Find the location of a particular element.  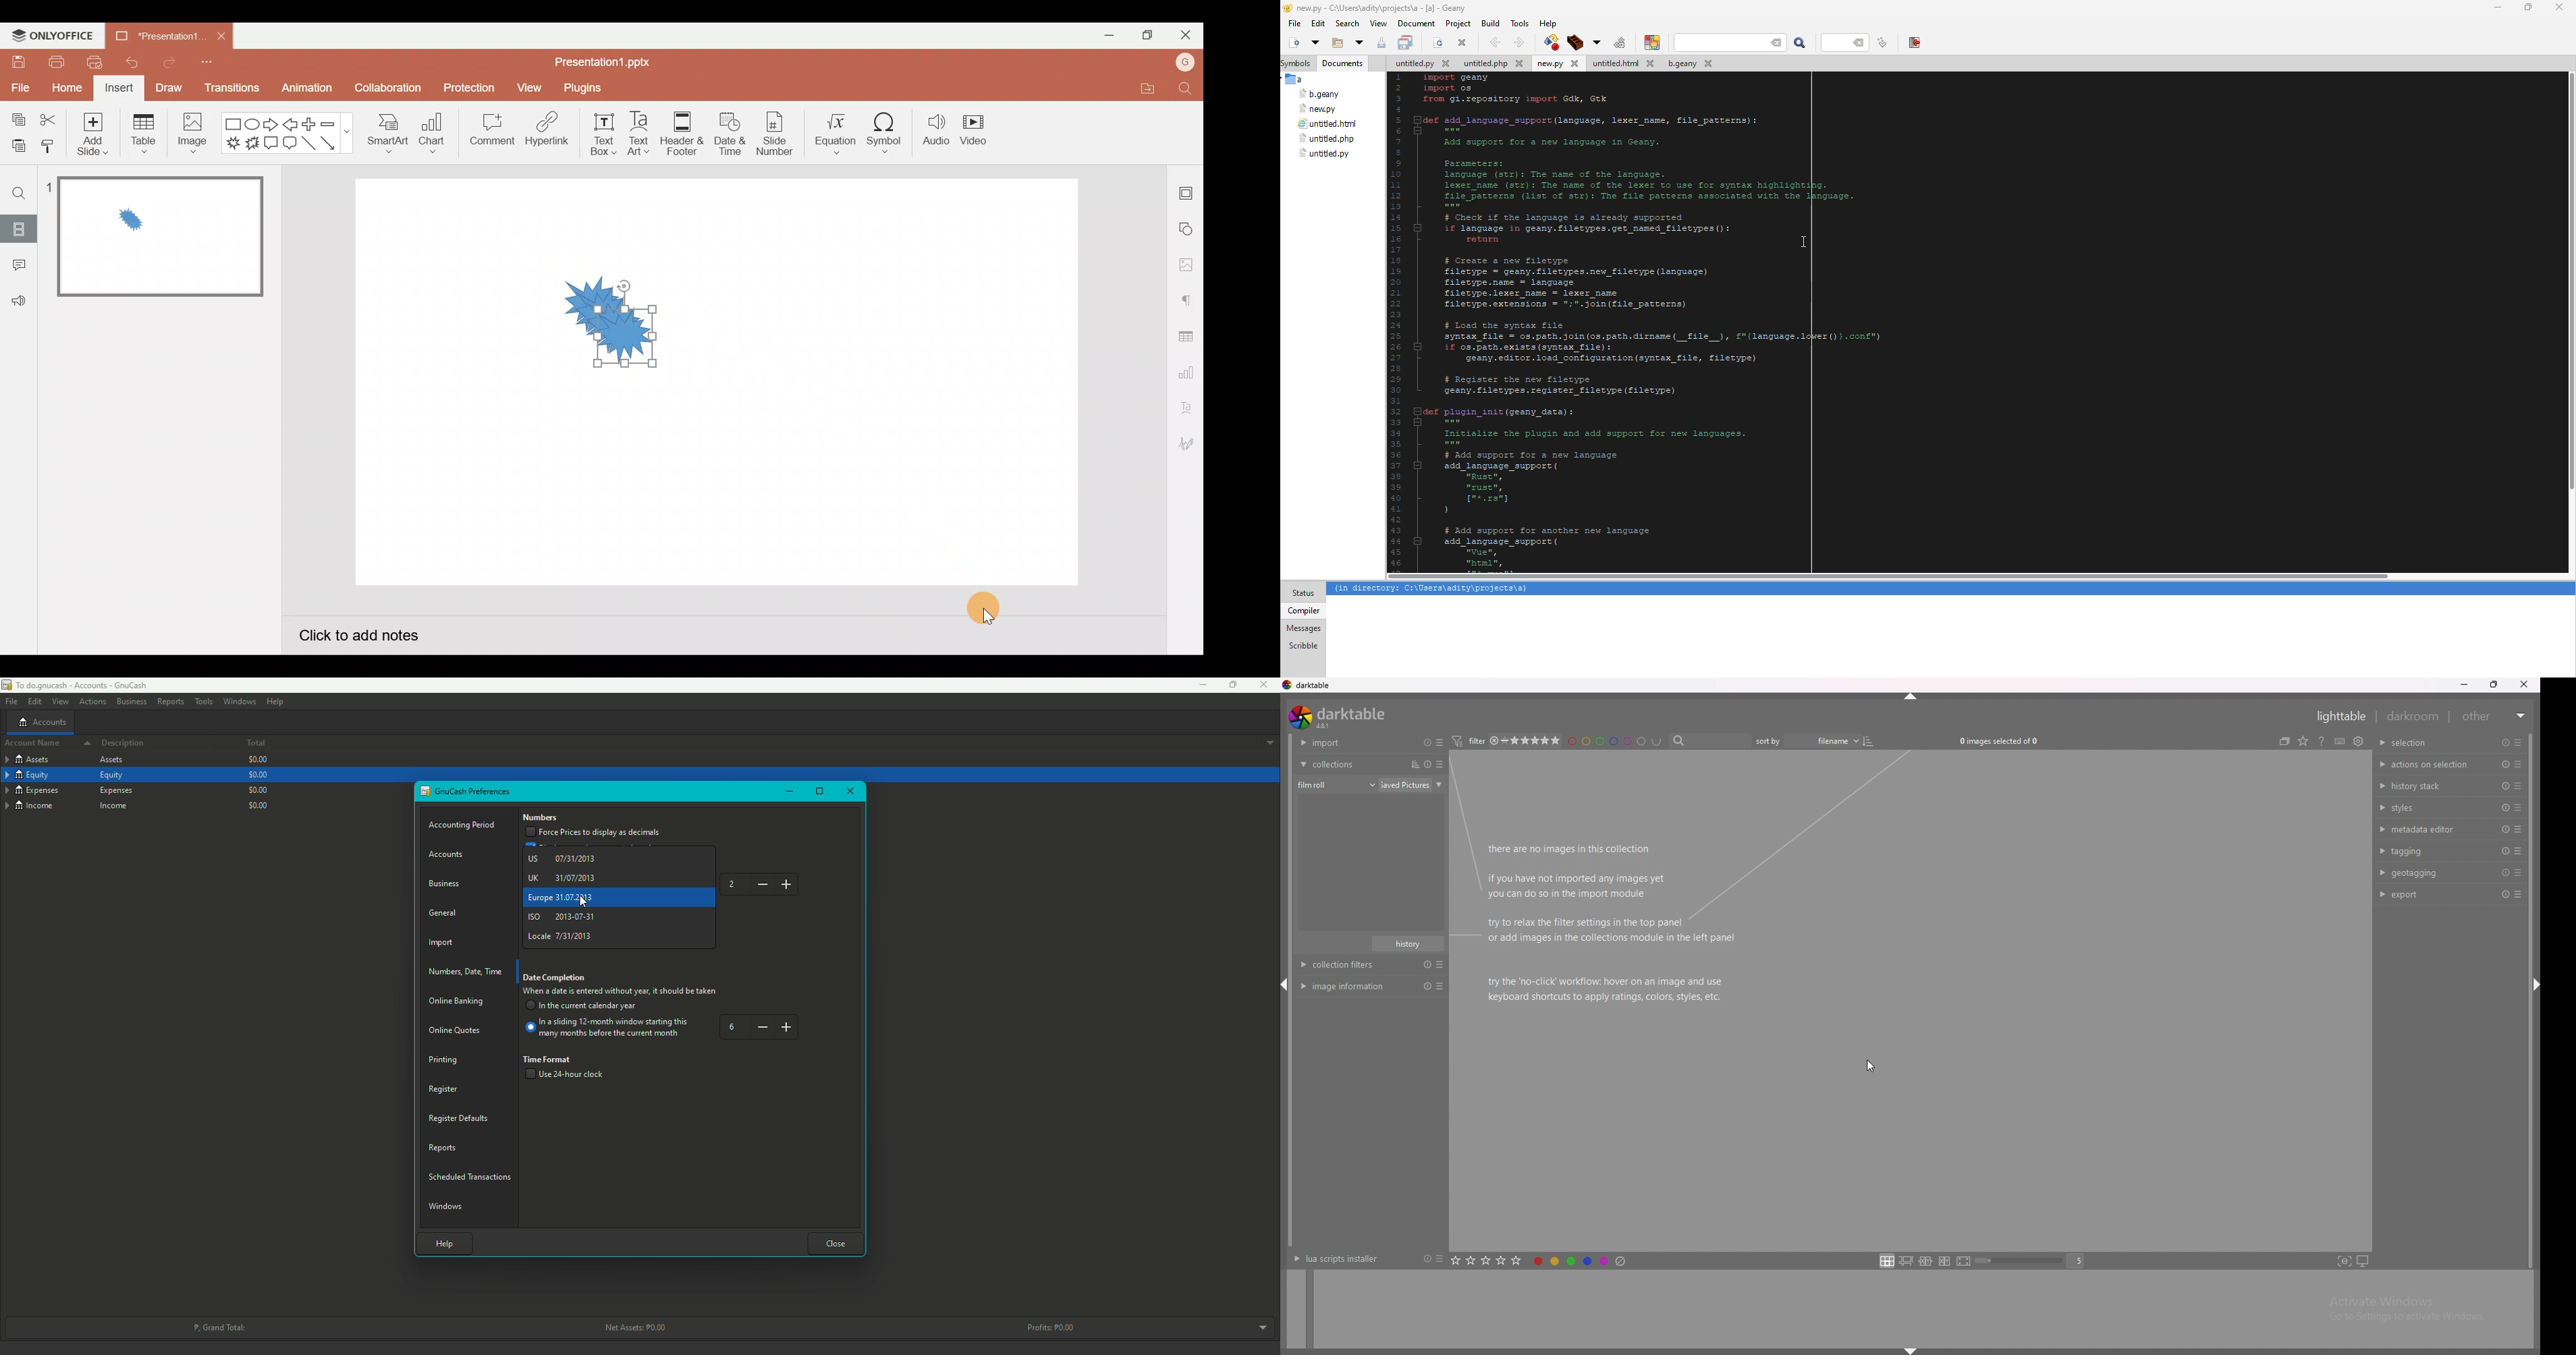

Paragraph settings is located at coordinates (1188, 297).